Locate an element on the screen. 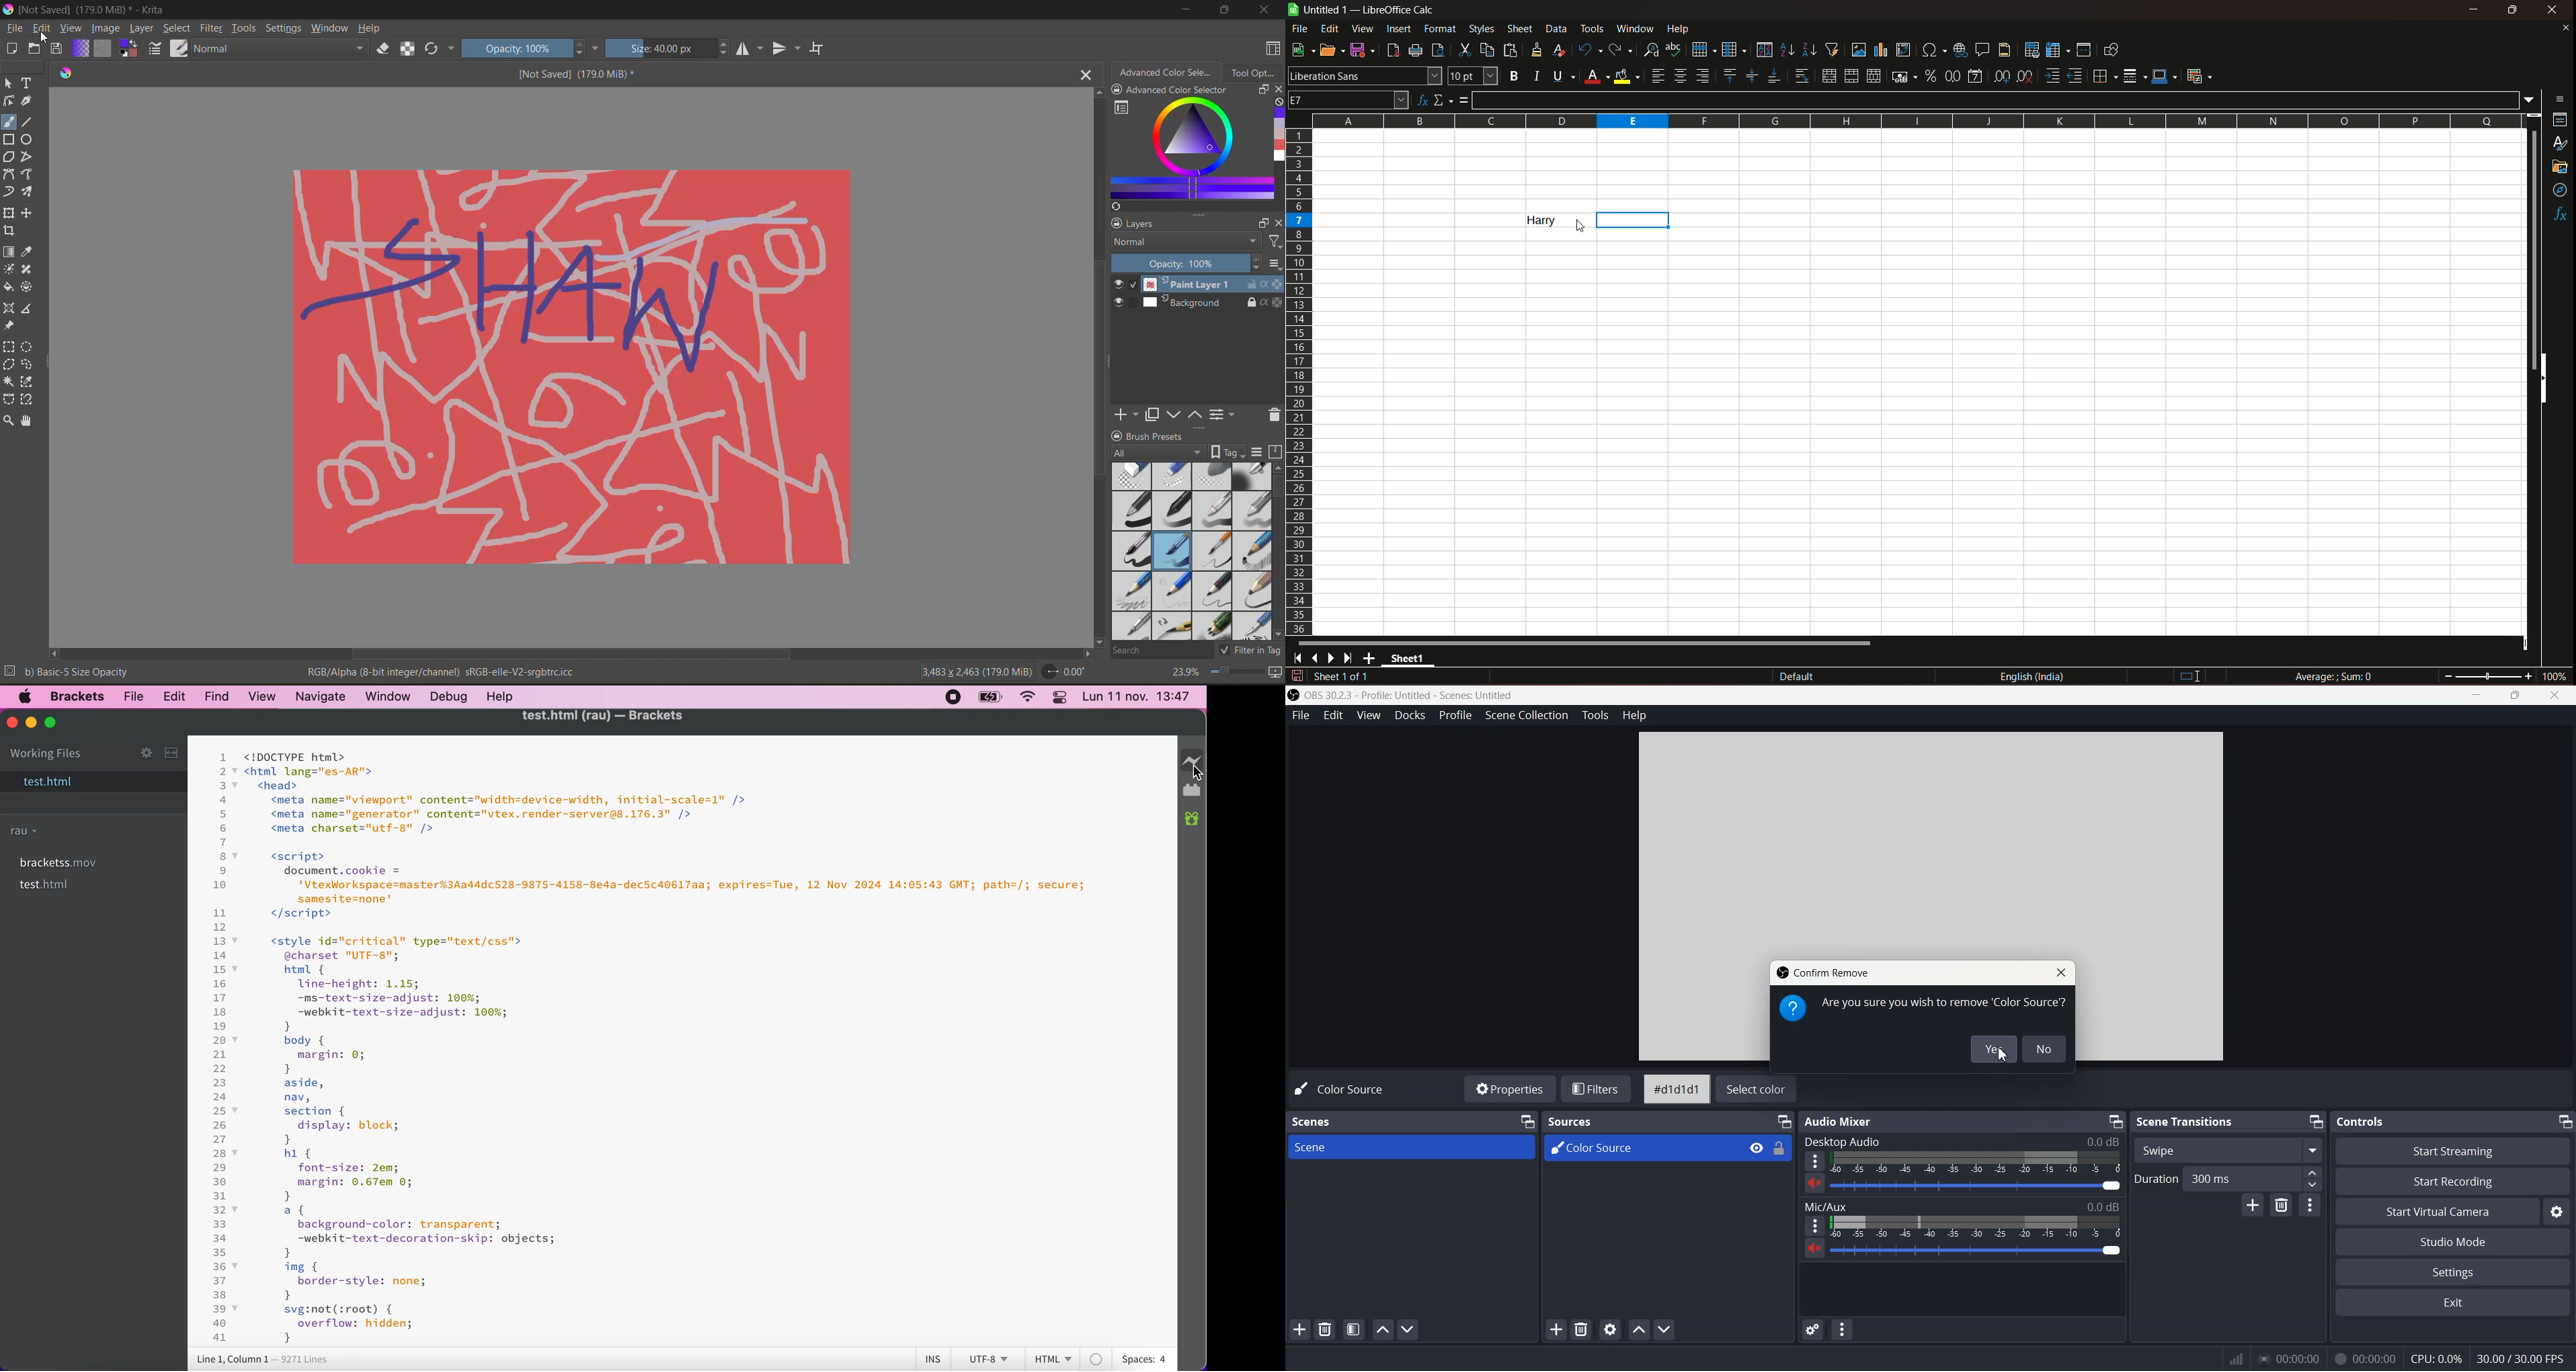 This screenshot has width=2576, height=1372. document modified is located at coordinates (1296, 676).